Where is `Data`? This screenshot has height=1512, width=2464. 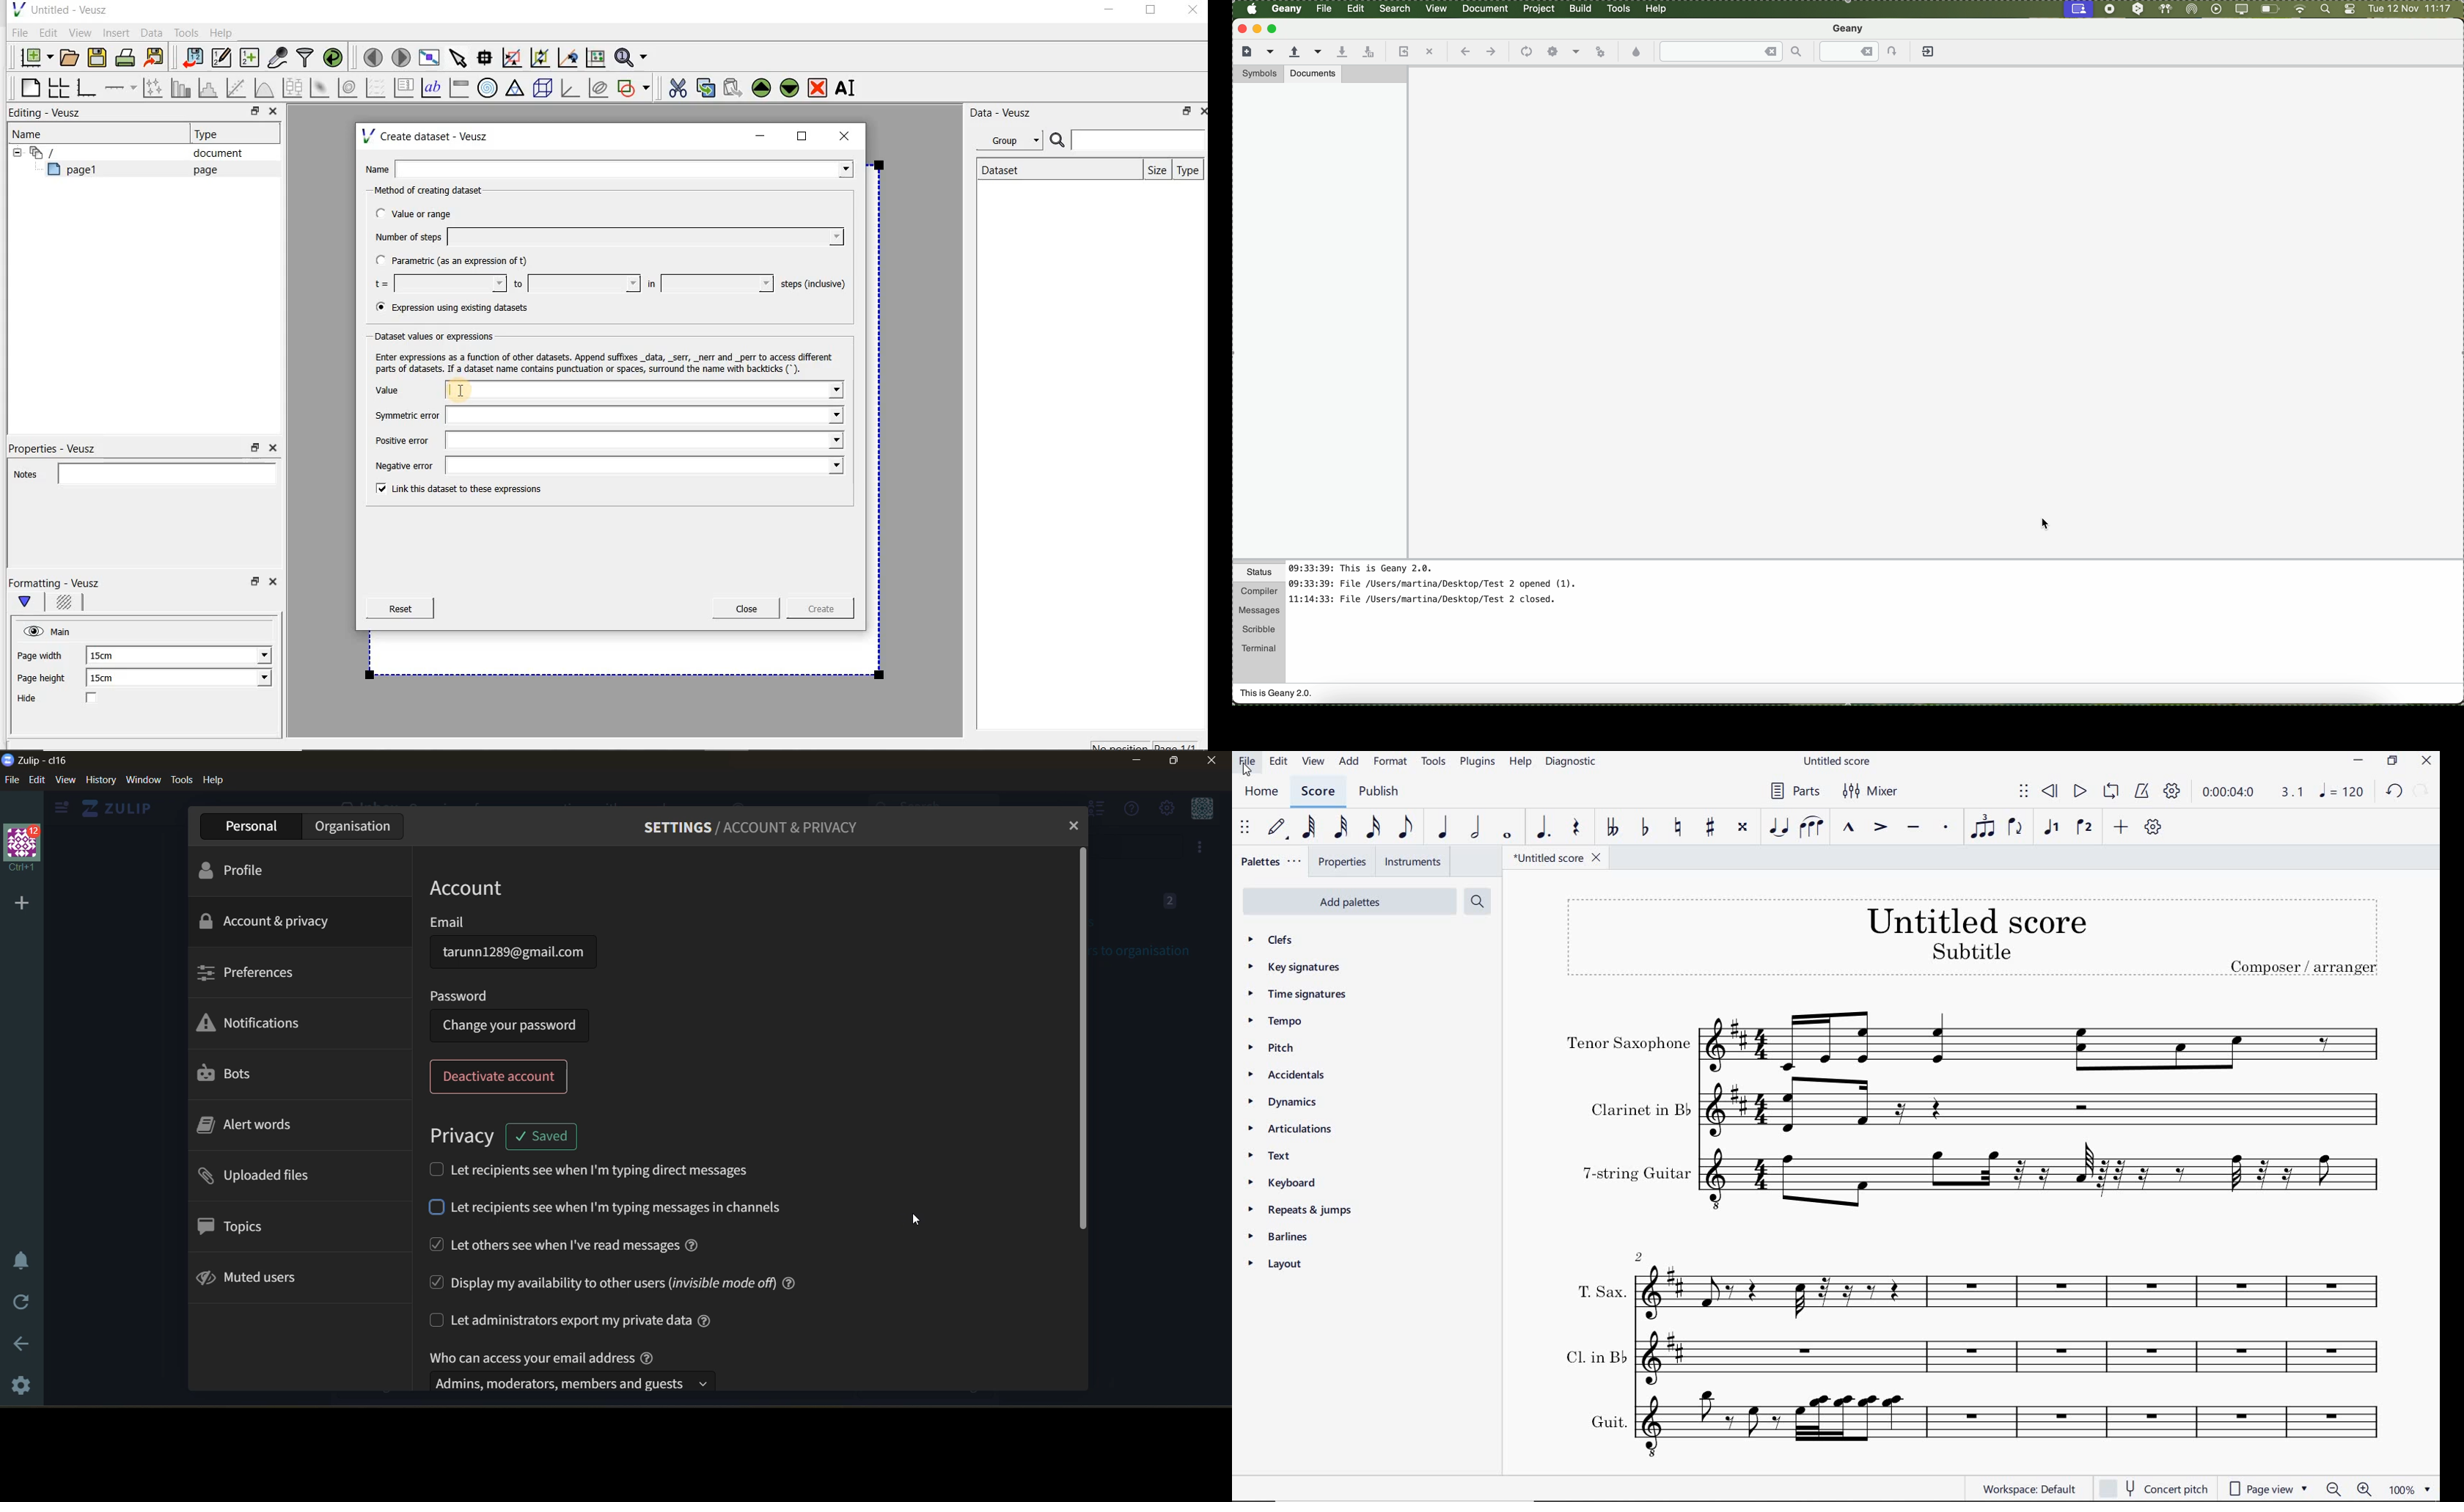
Data is located at coordinates (152, 32).